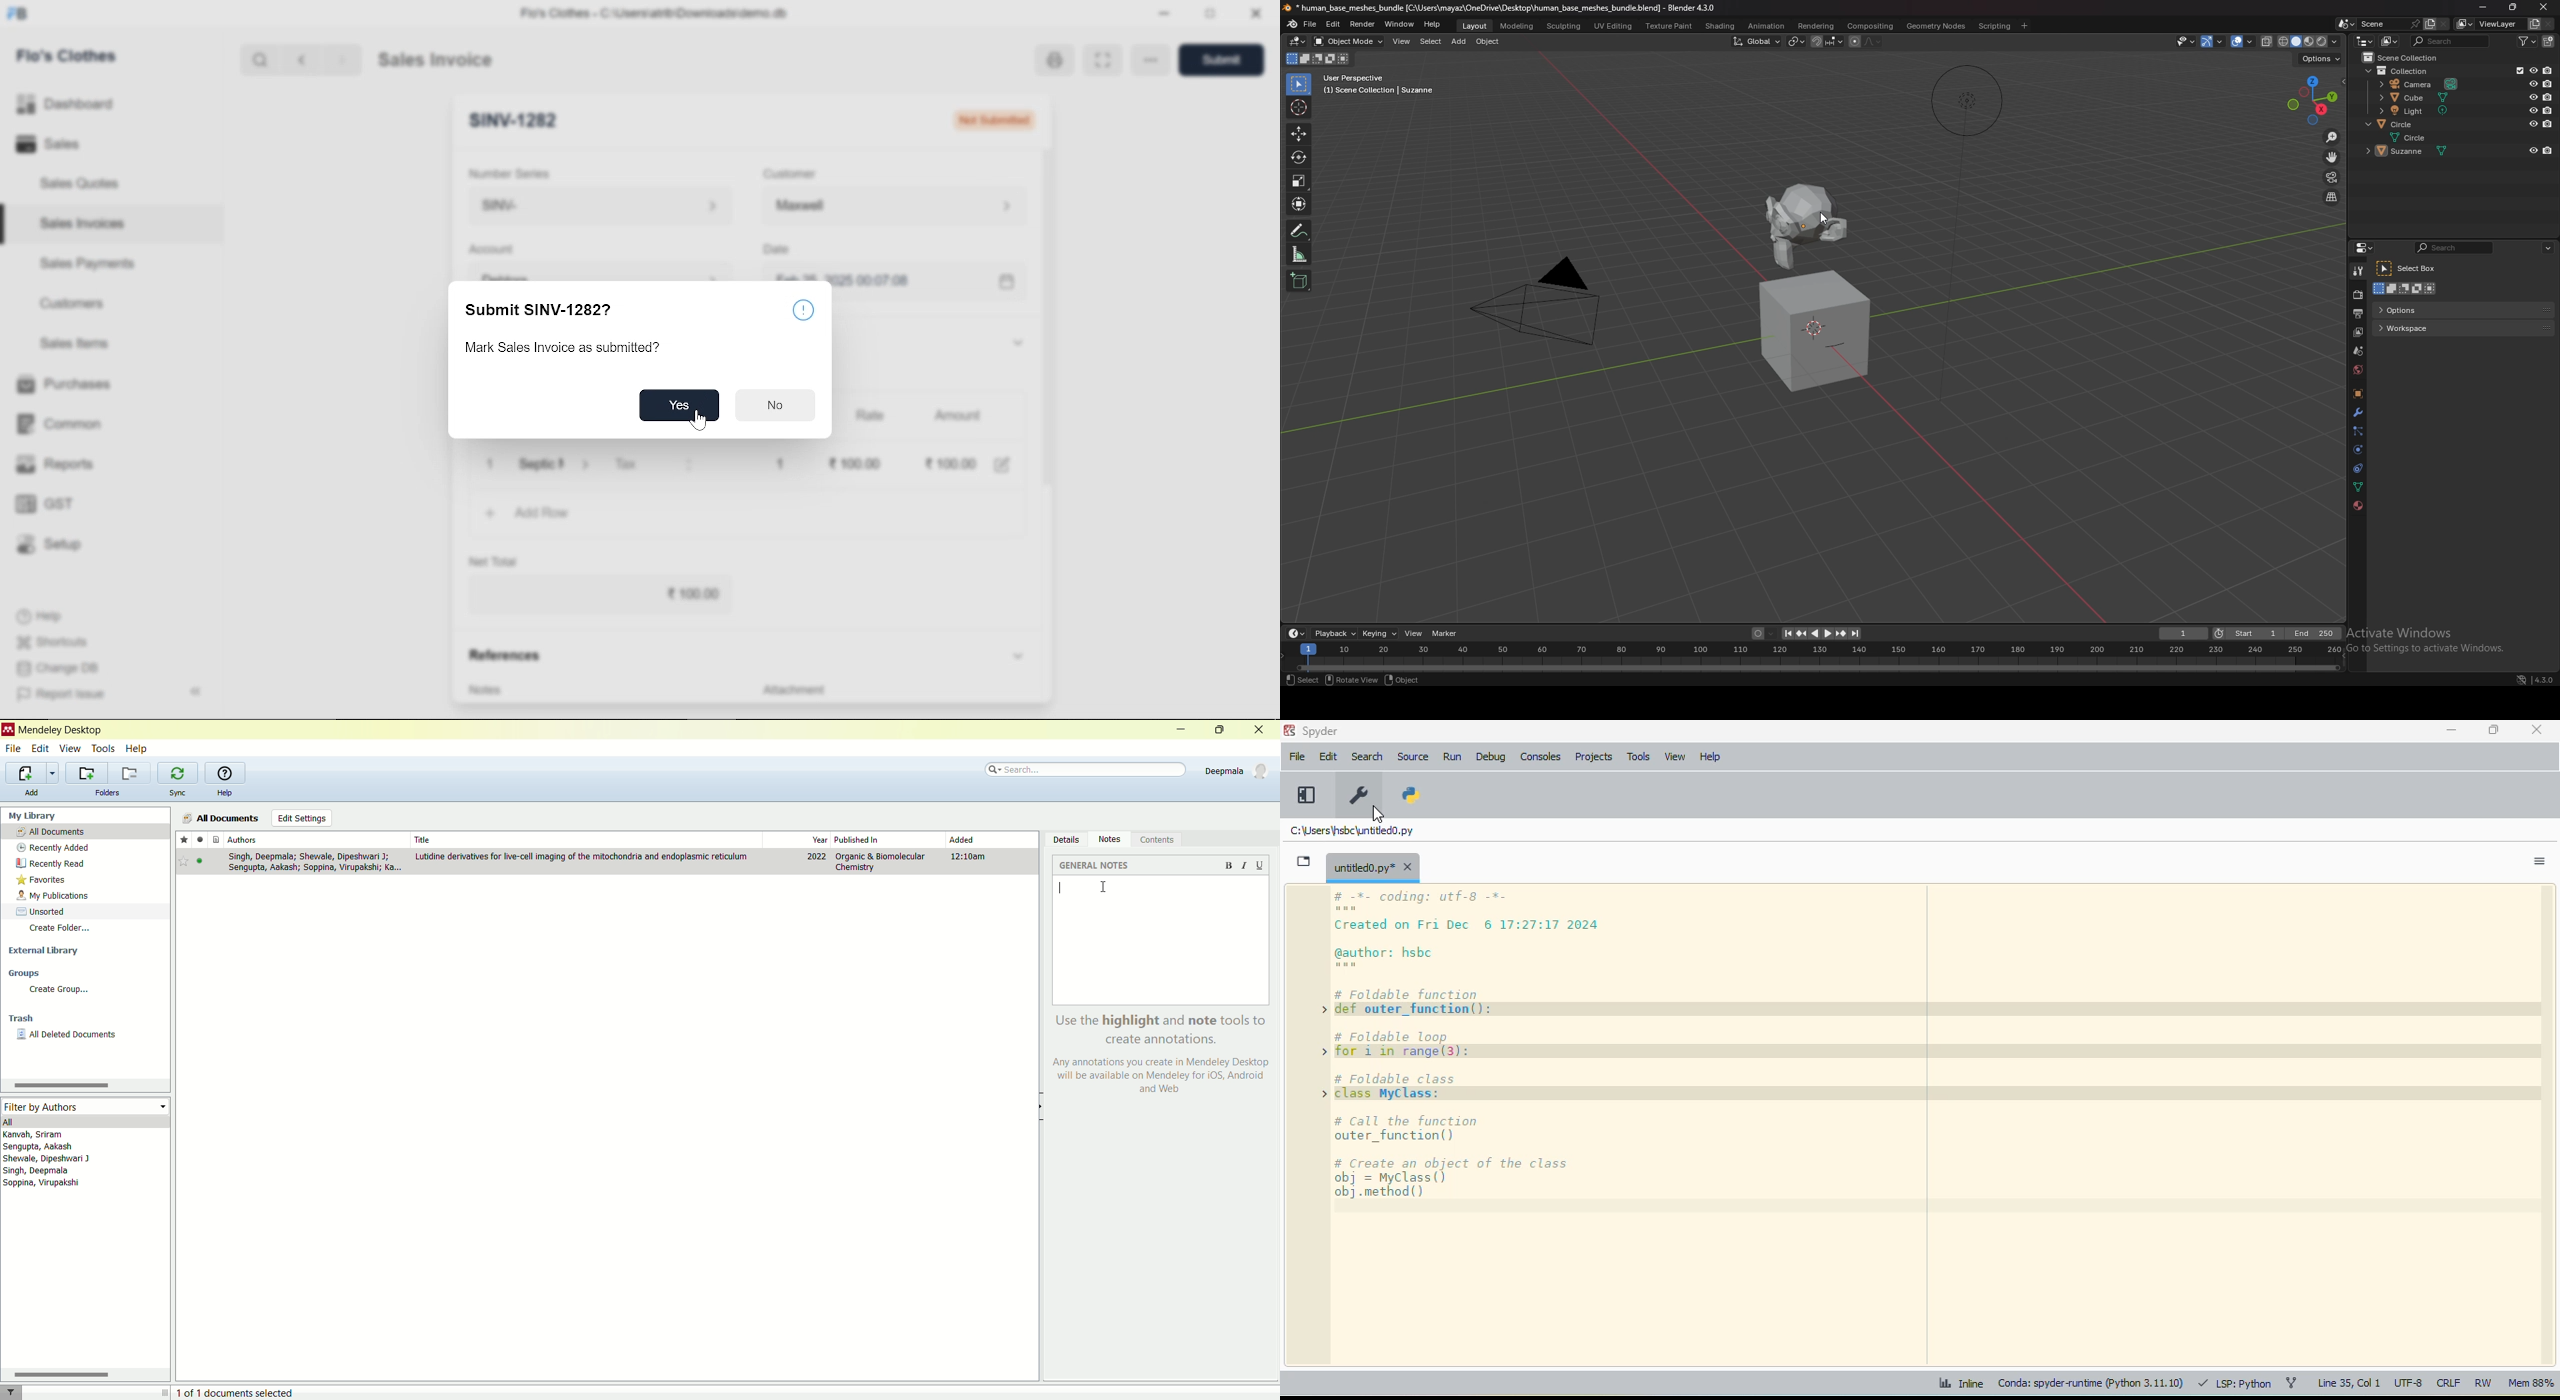 The height and width of the screenshot is (1400, 2576). Describe the element at coordinates (129, 773) in the screenshot. I see `remove the current folder` at that location.